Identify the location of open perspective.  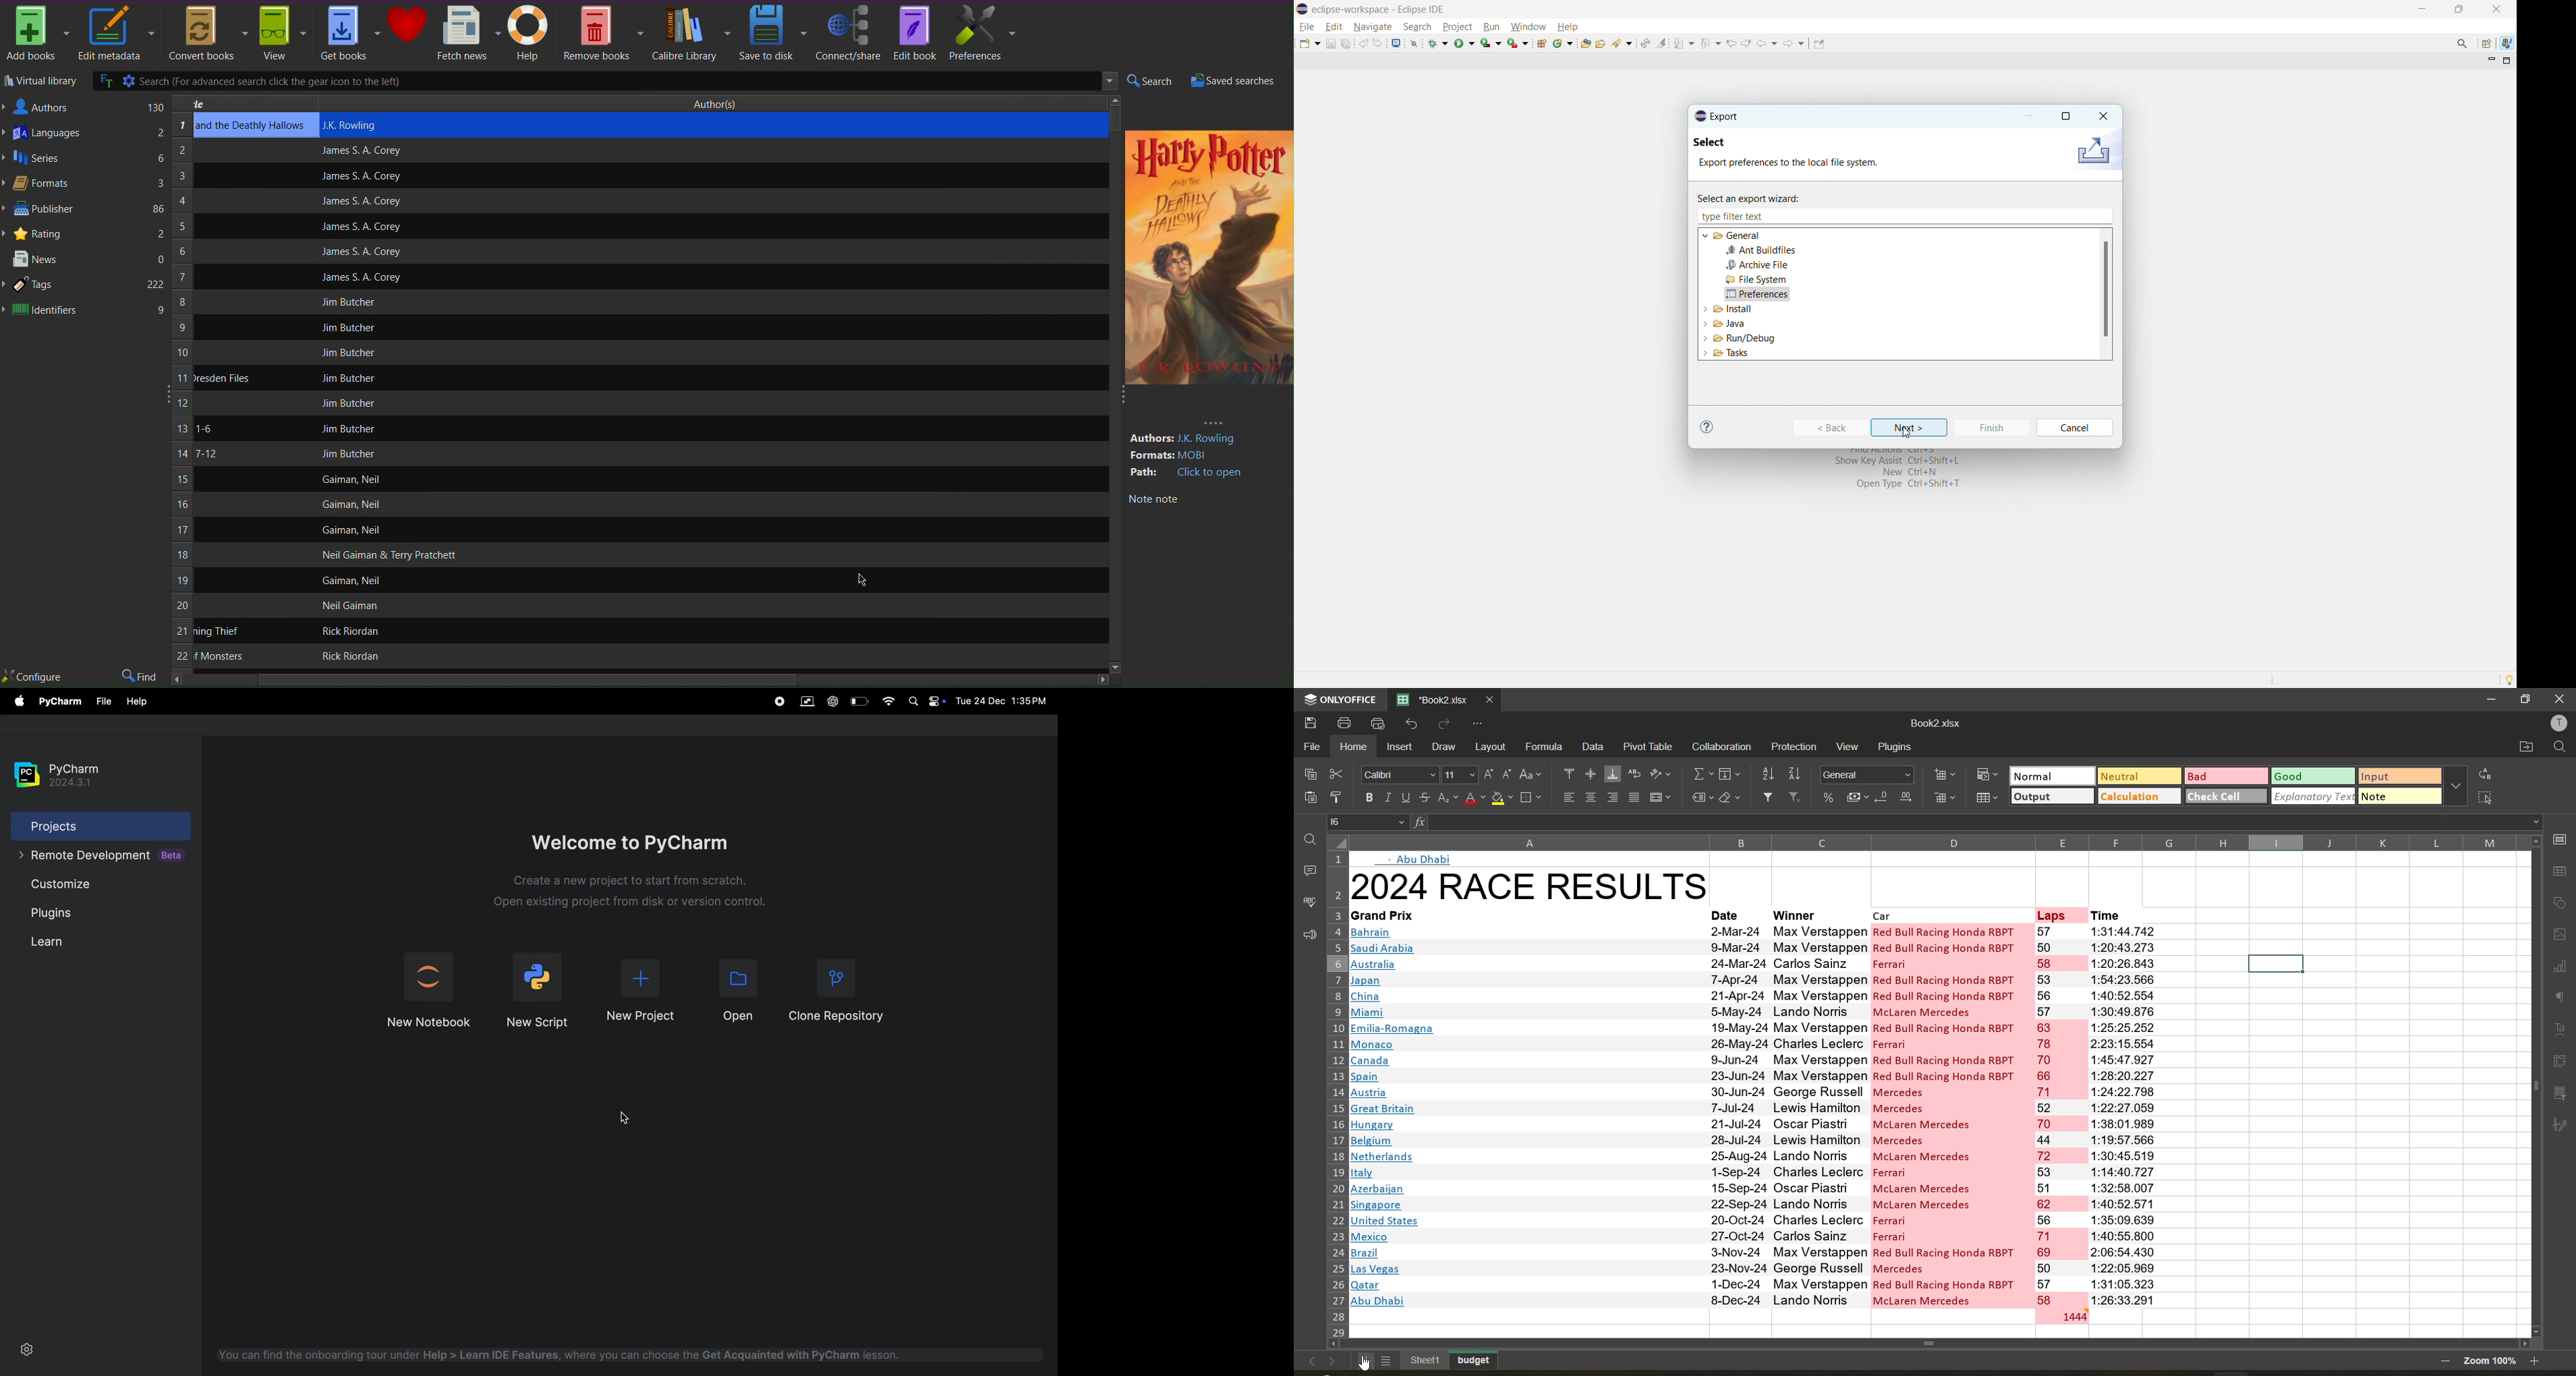
(2486, 43).